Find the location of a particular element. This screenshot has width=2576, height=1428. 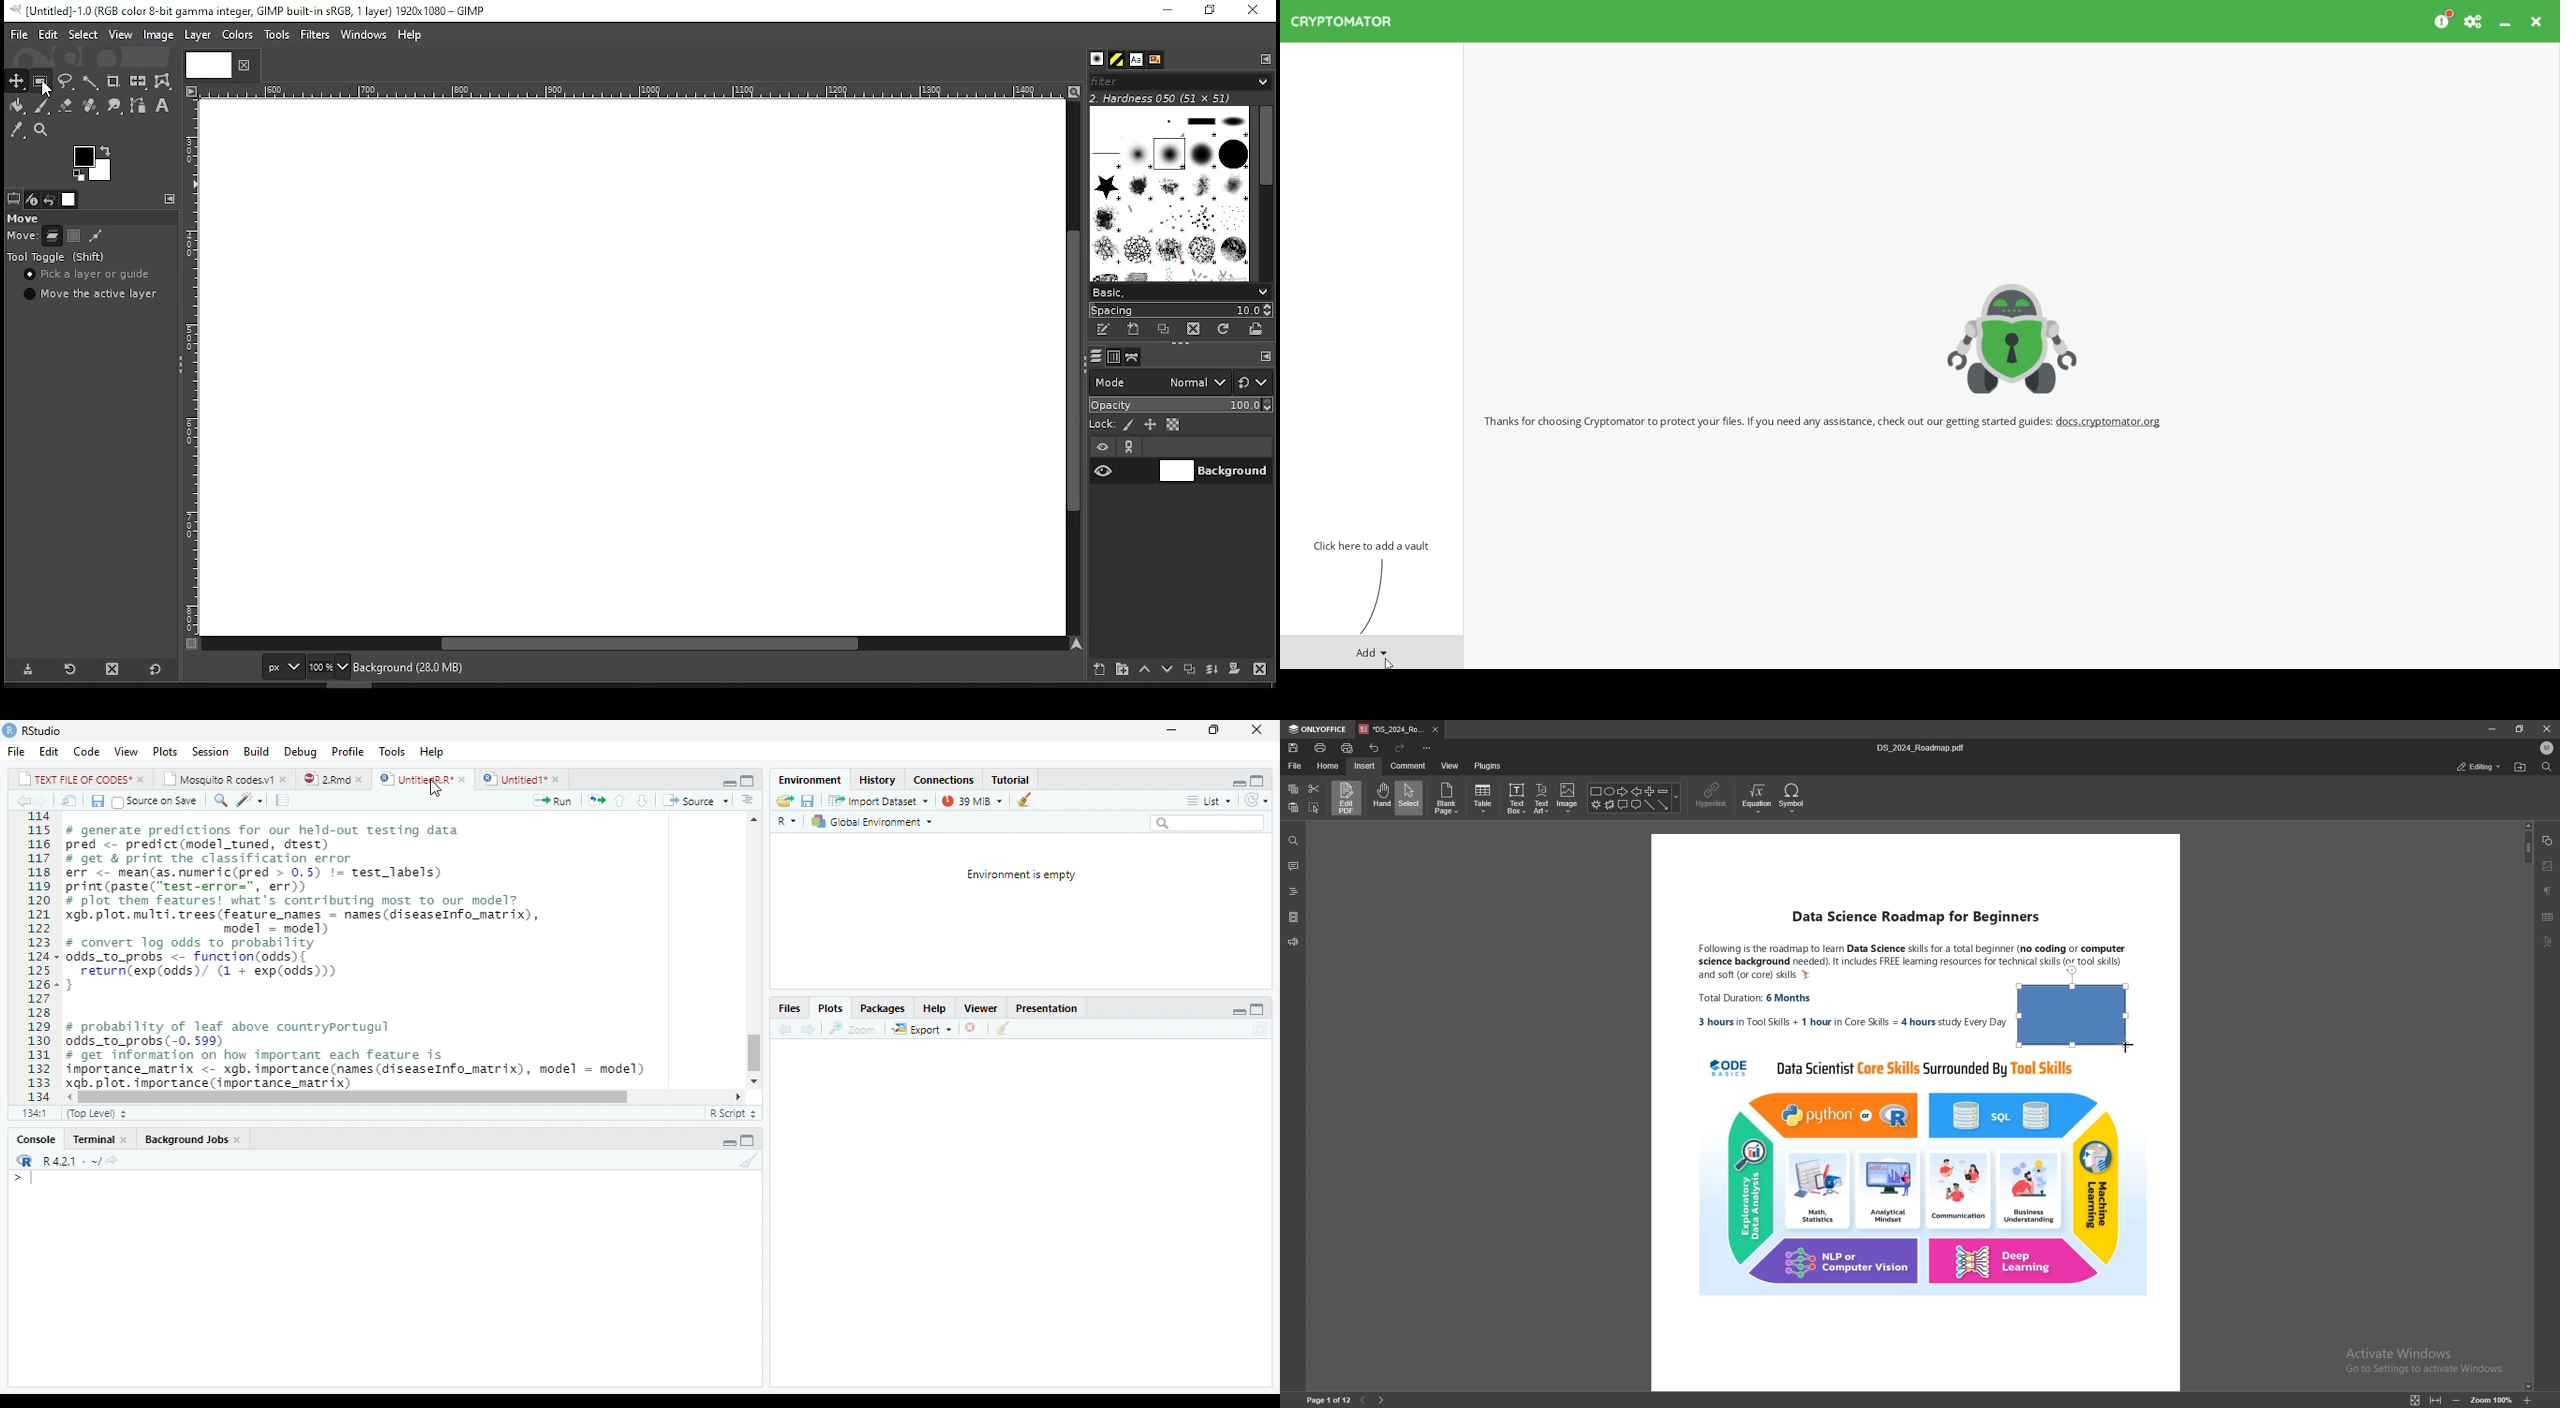

Cursor is located at coordinates (1388, 663).